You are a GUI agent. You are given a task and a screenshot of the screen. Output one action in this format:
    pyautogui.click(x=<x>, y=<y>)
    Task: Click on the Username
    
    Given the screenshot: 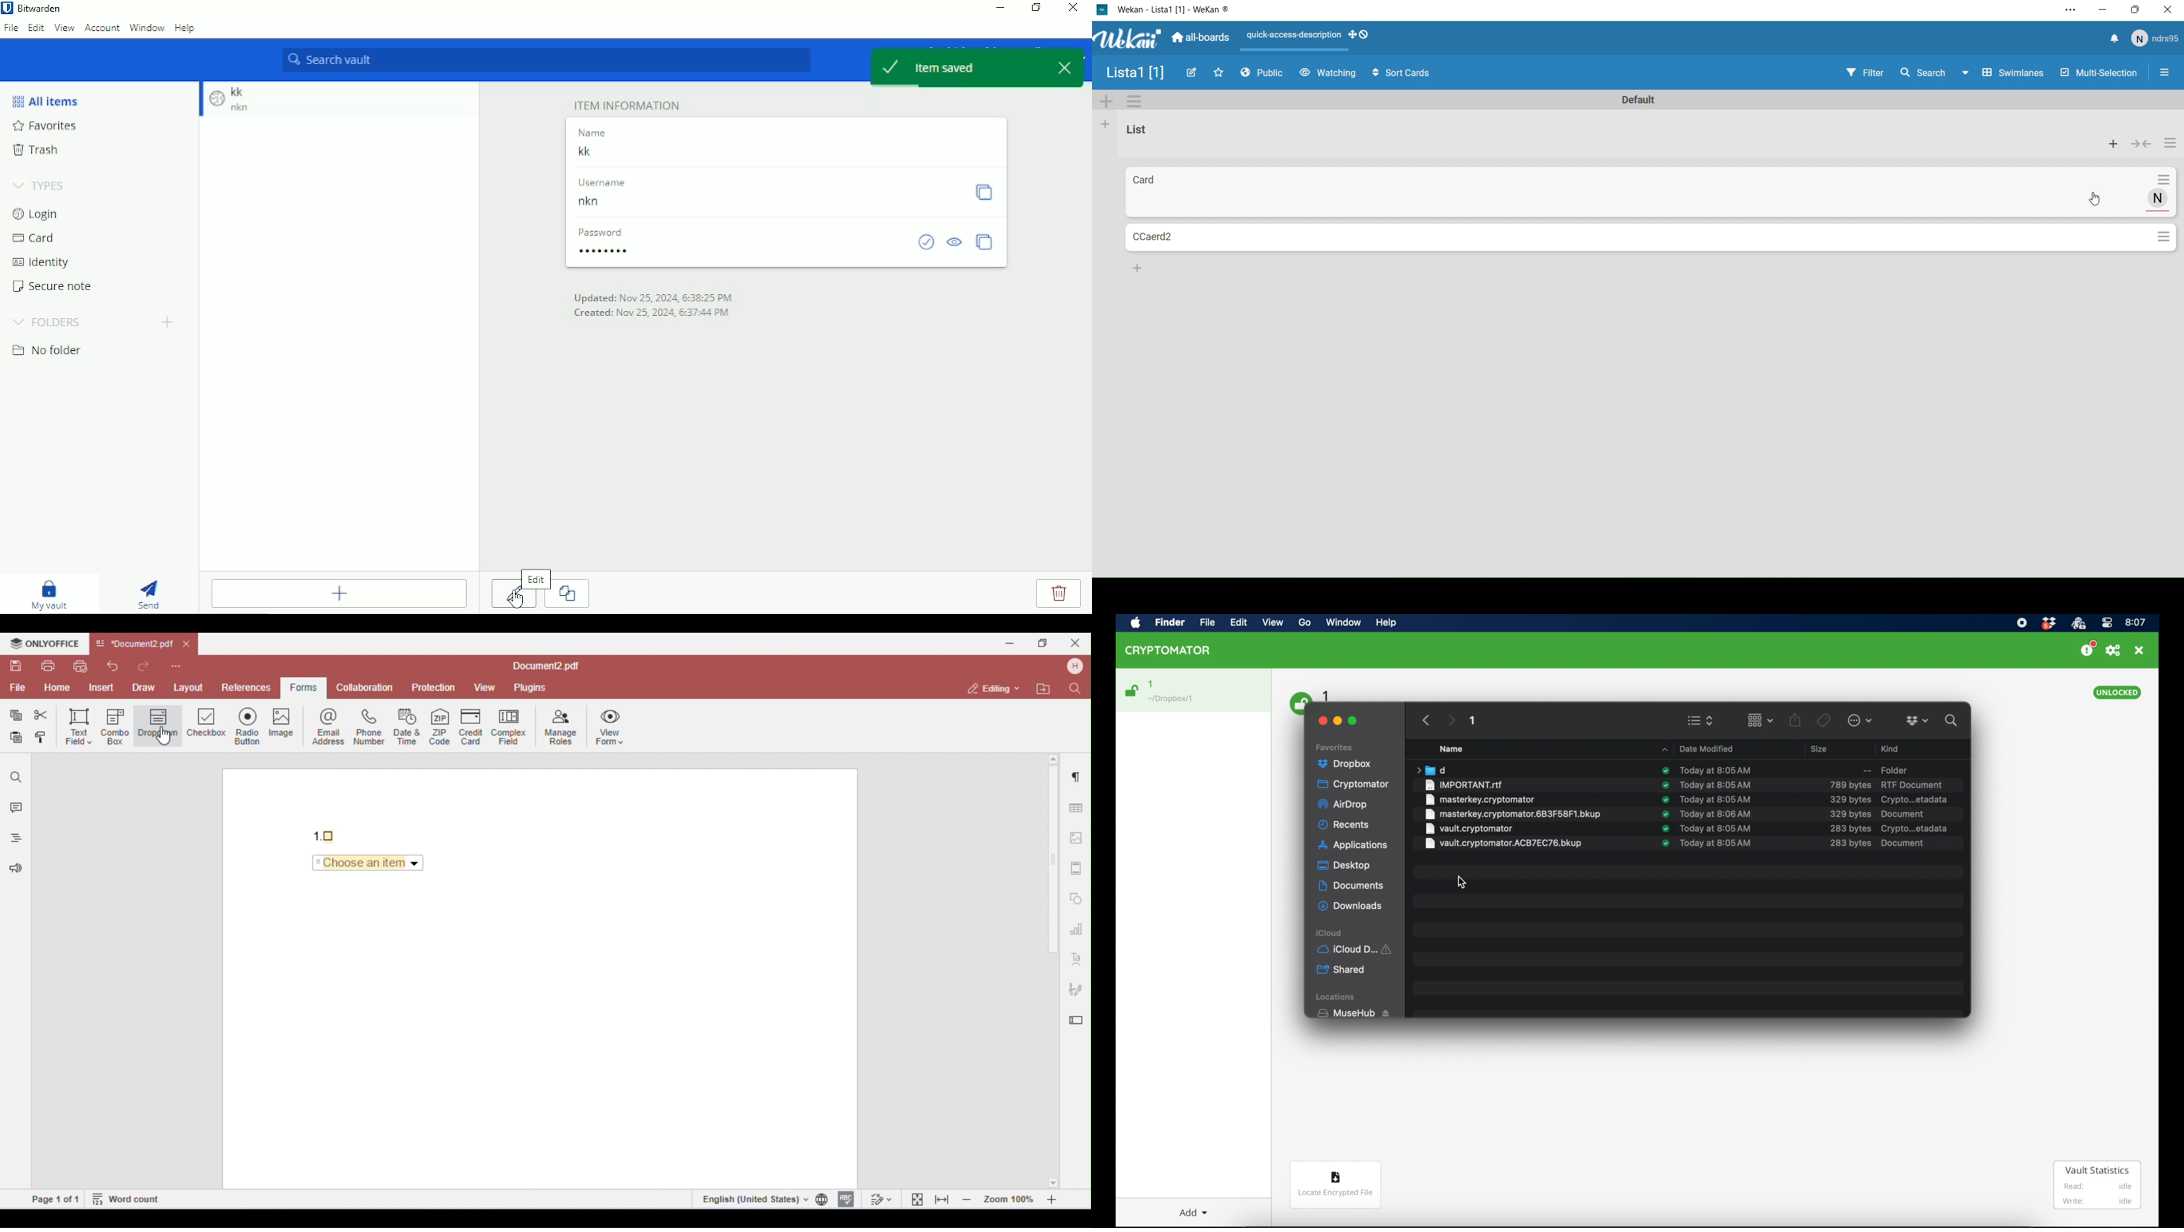 What is the action you would take?
    pyautogui.click(x=604, y=203)
    